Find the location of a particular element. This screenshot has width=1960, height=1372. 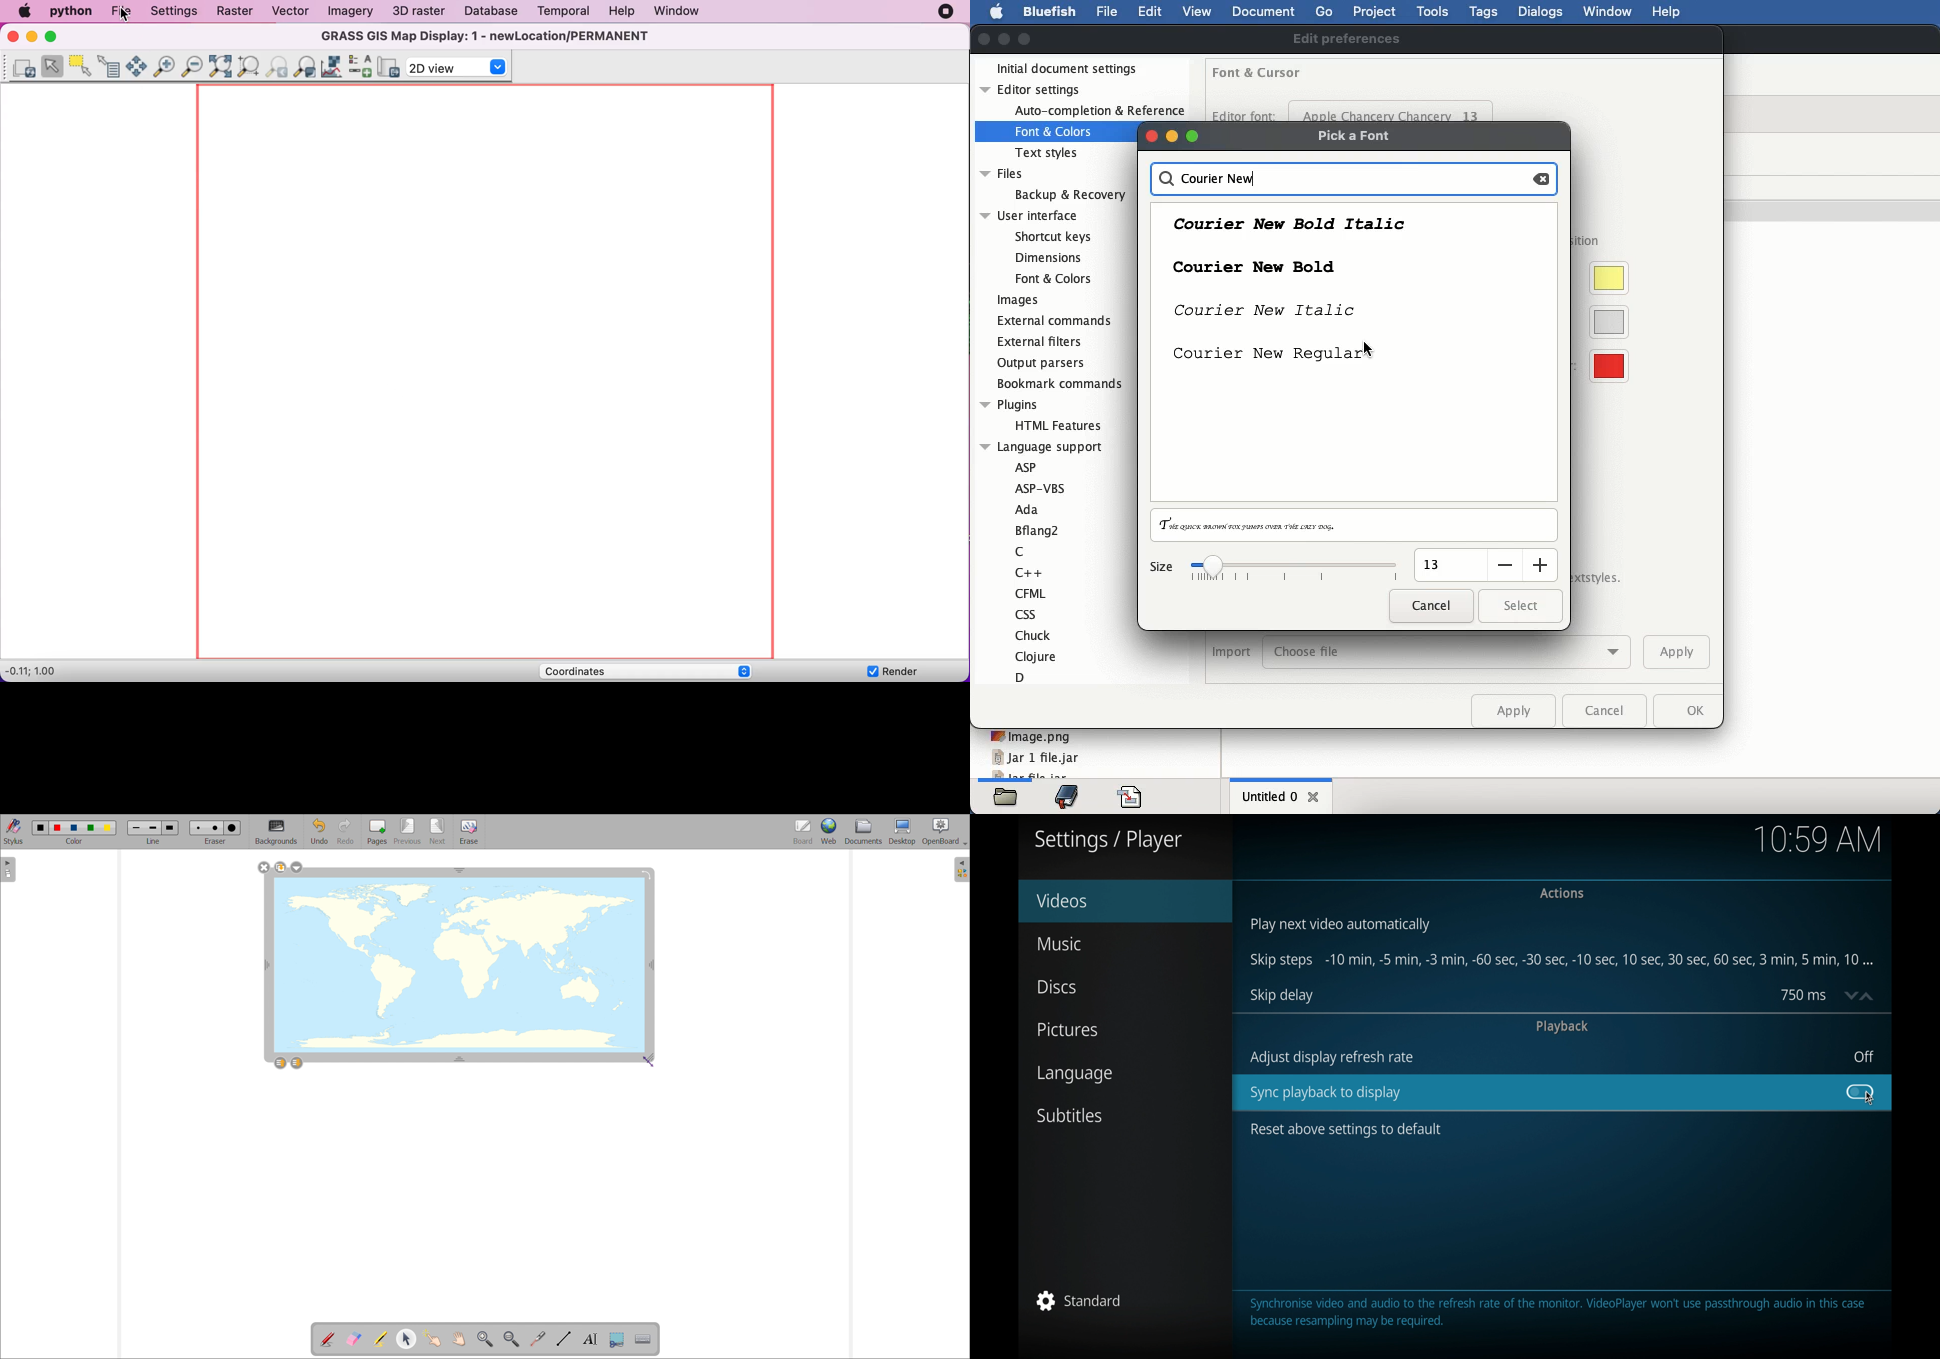

adjust display refresh rate is located at coordinates (1331, 1059).